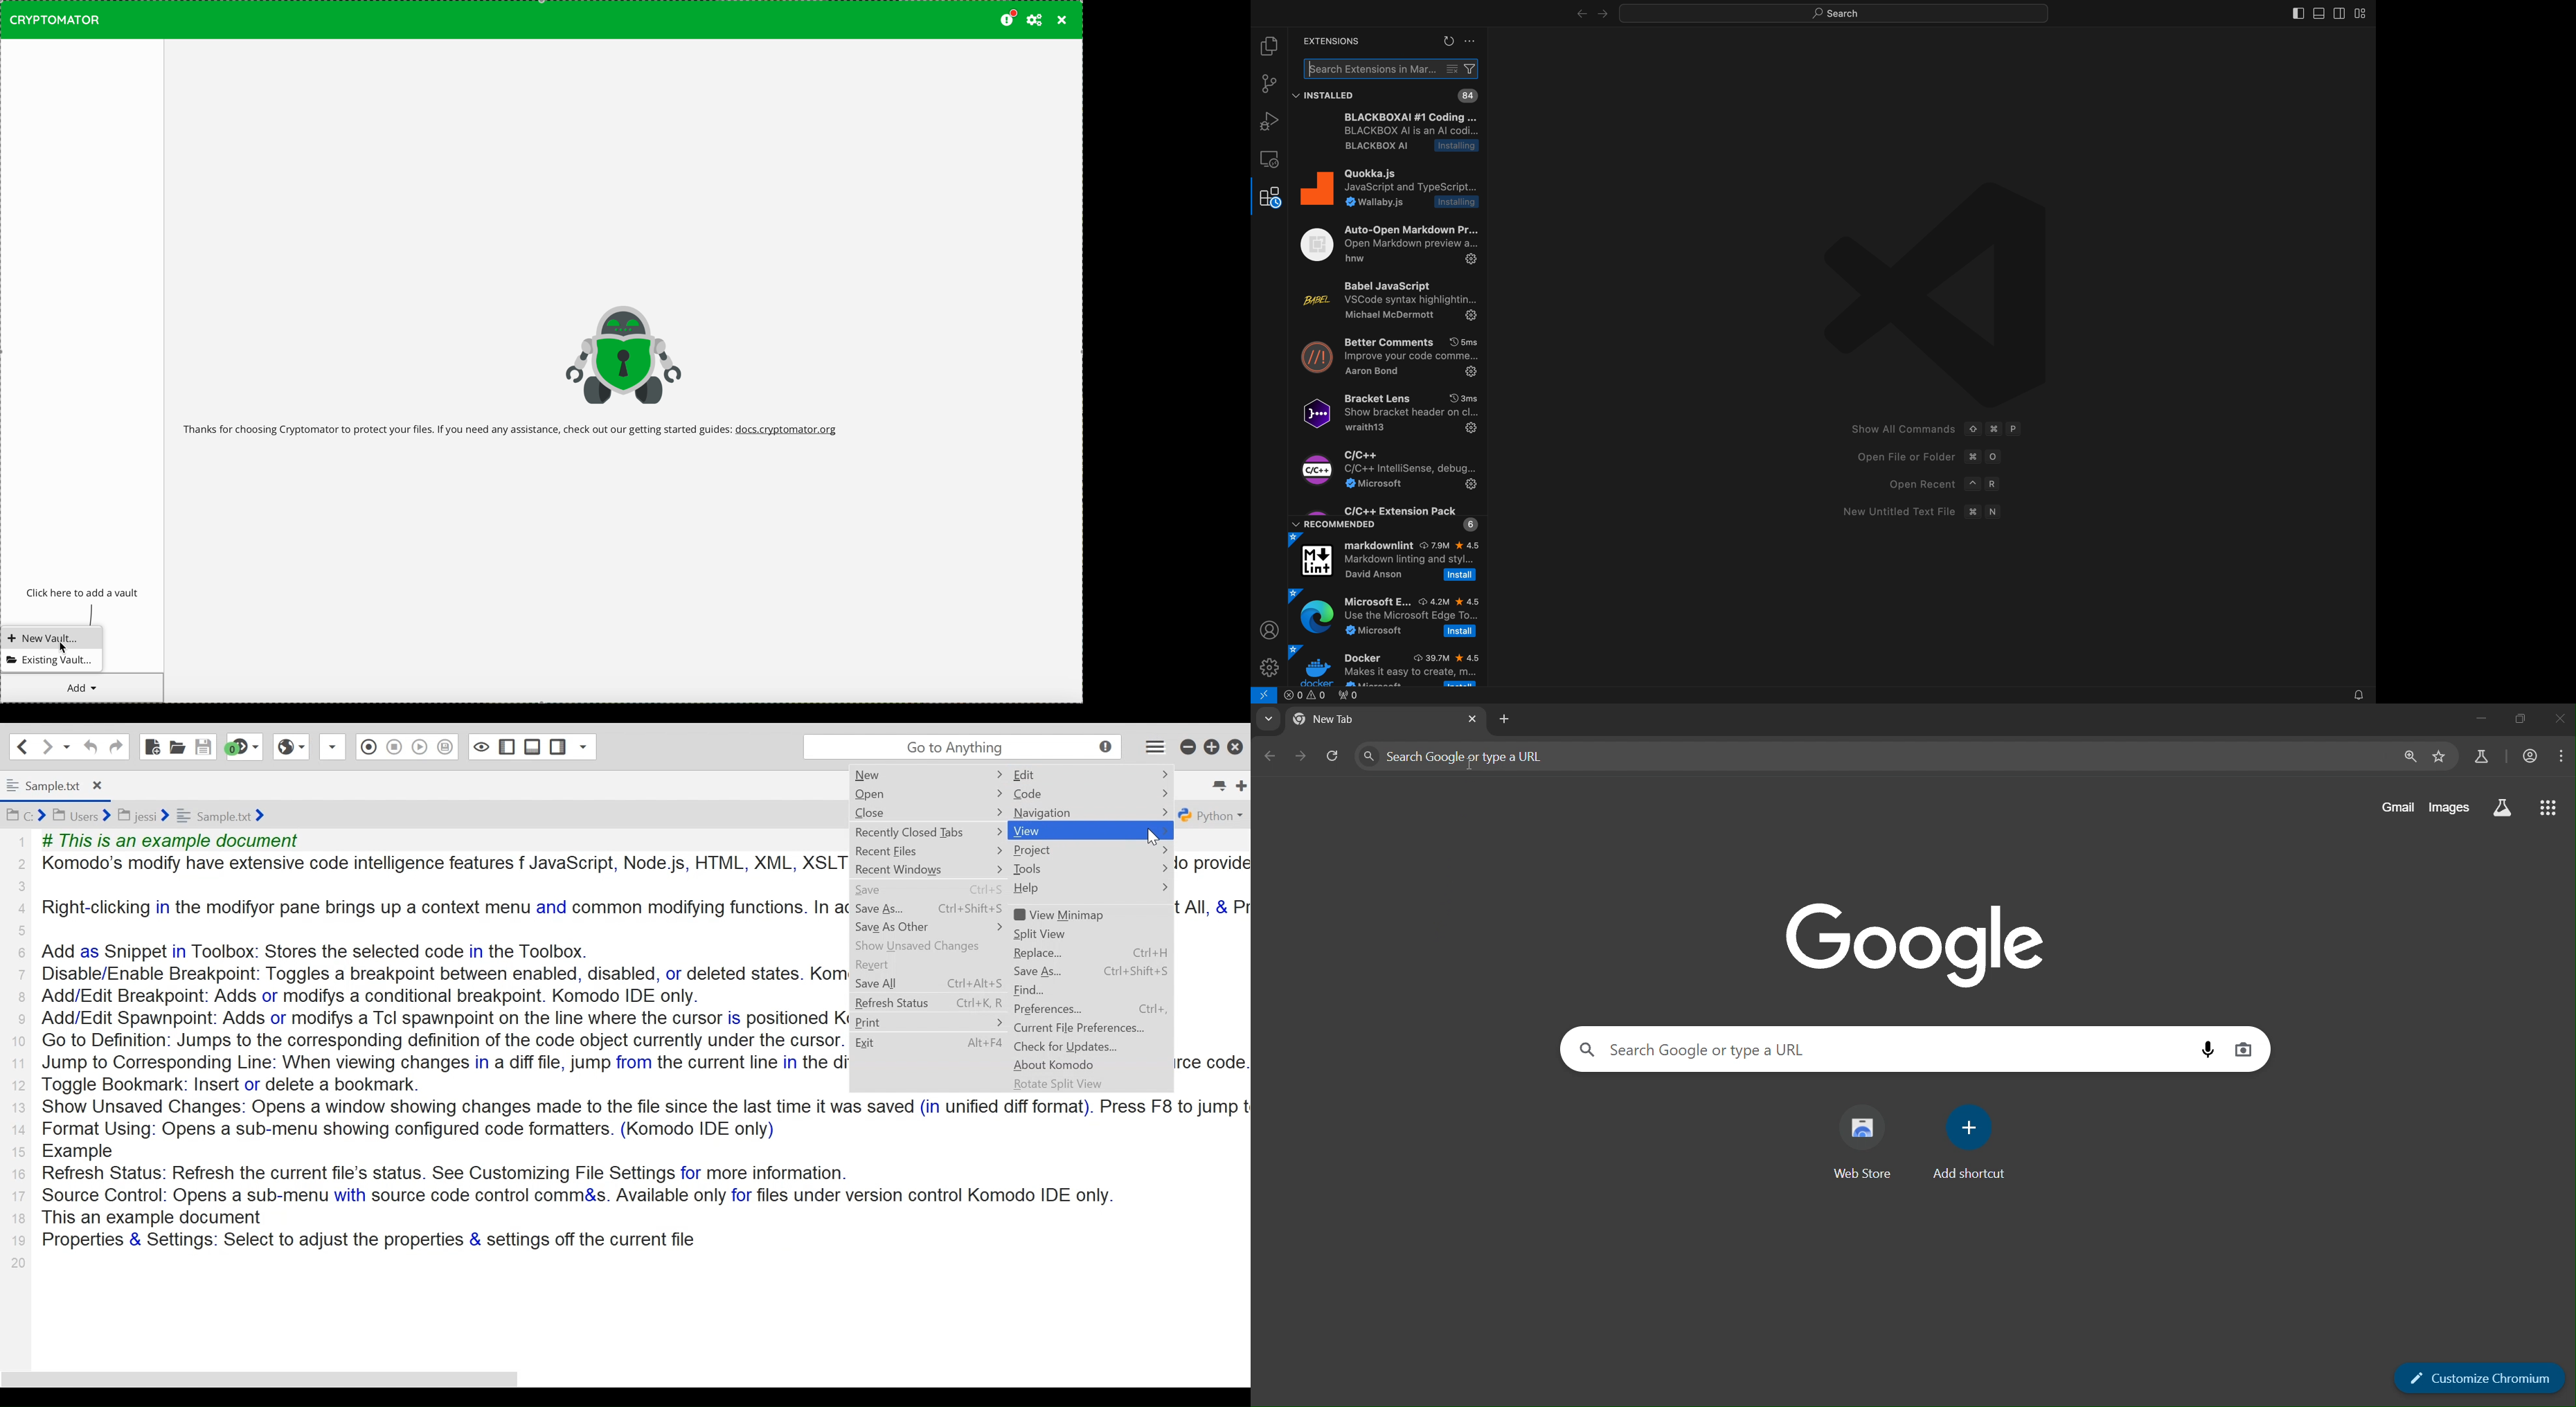 The height and width of the screenshot is (1428, 2576). What do you see at coordinates (625, 355) in the screenshot?
I see `Cryptomator logo` at bounding box center [625, 355].